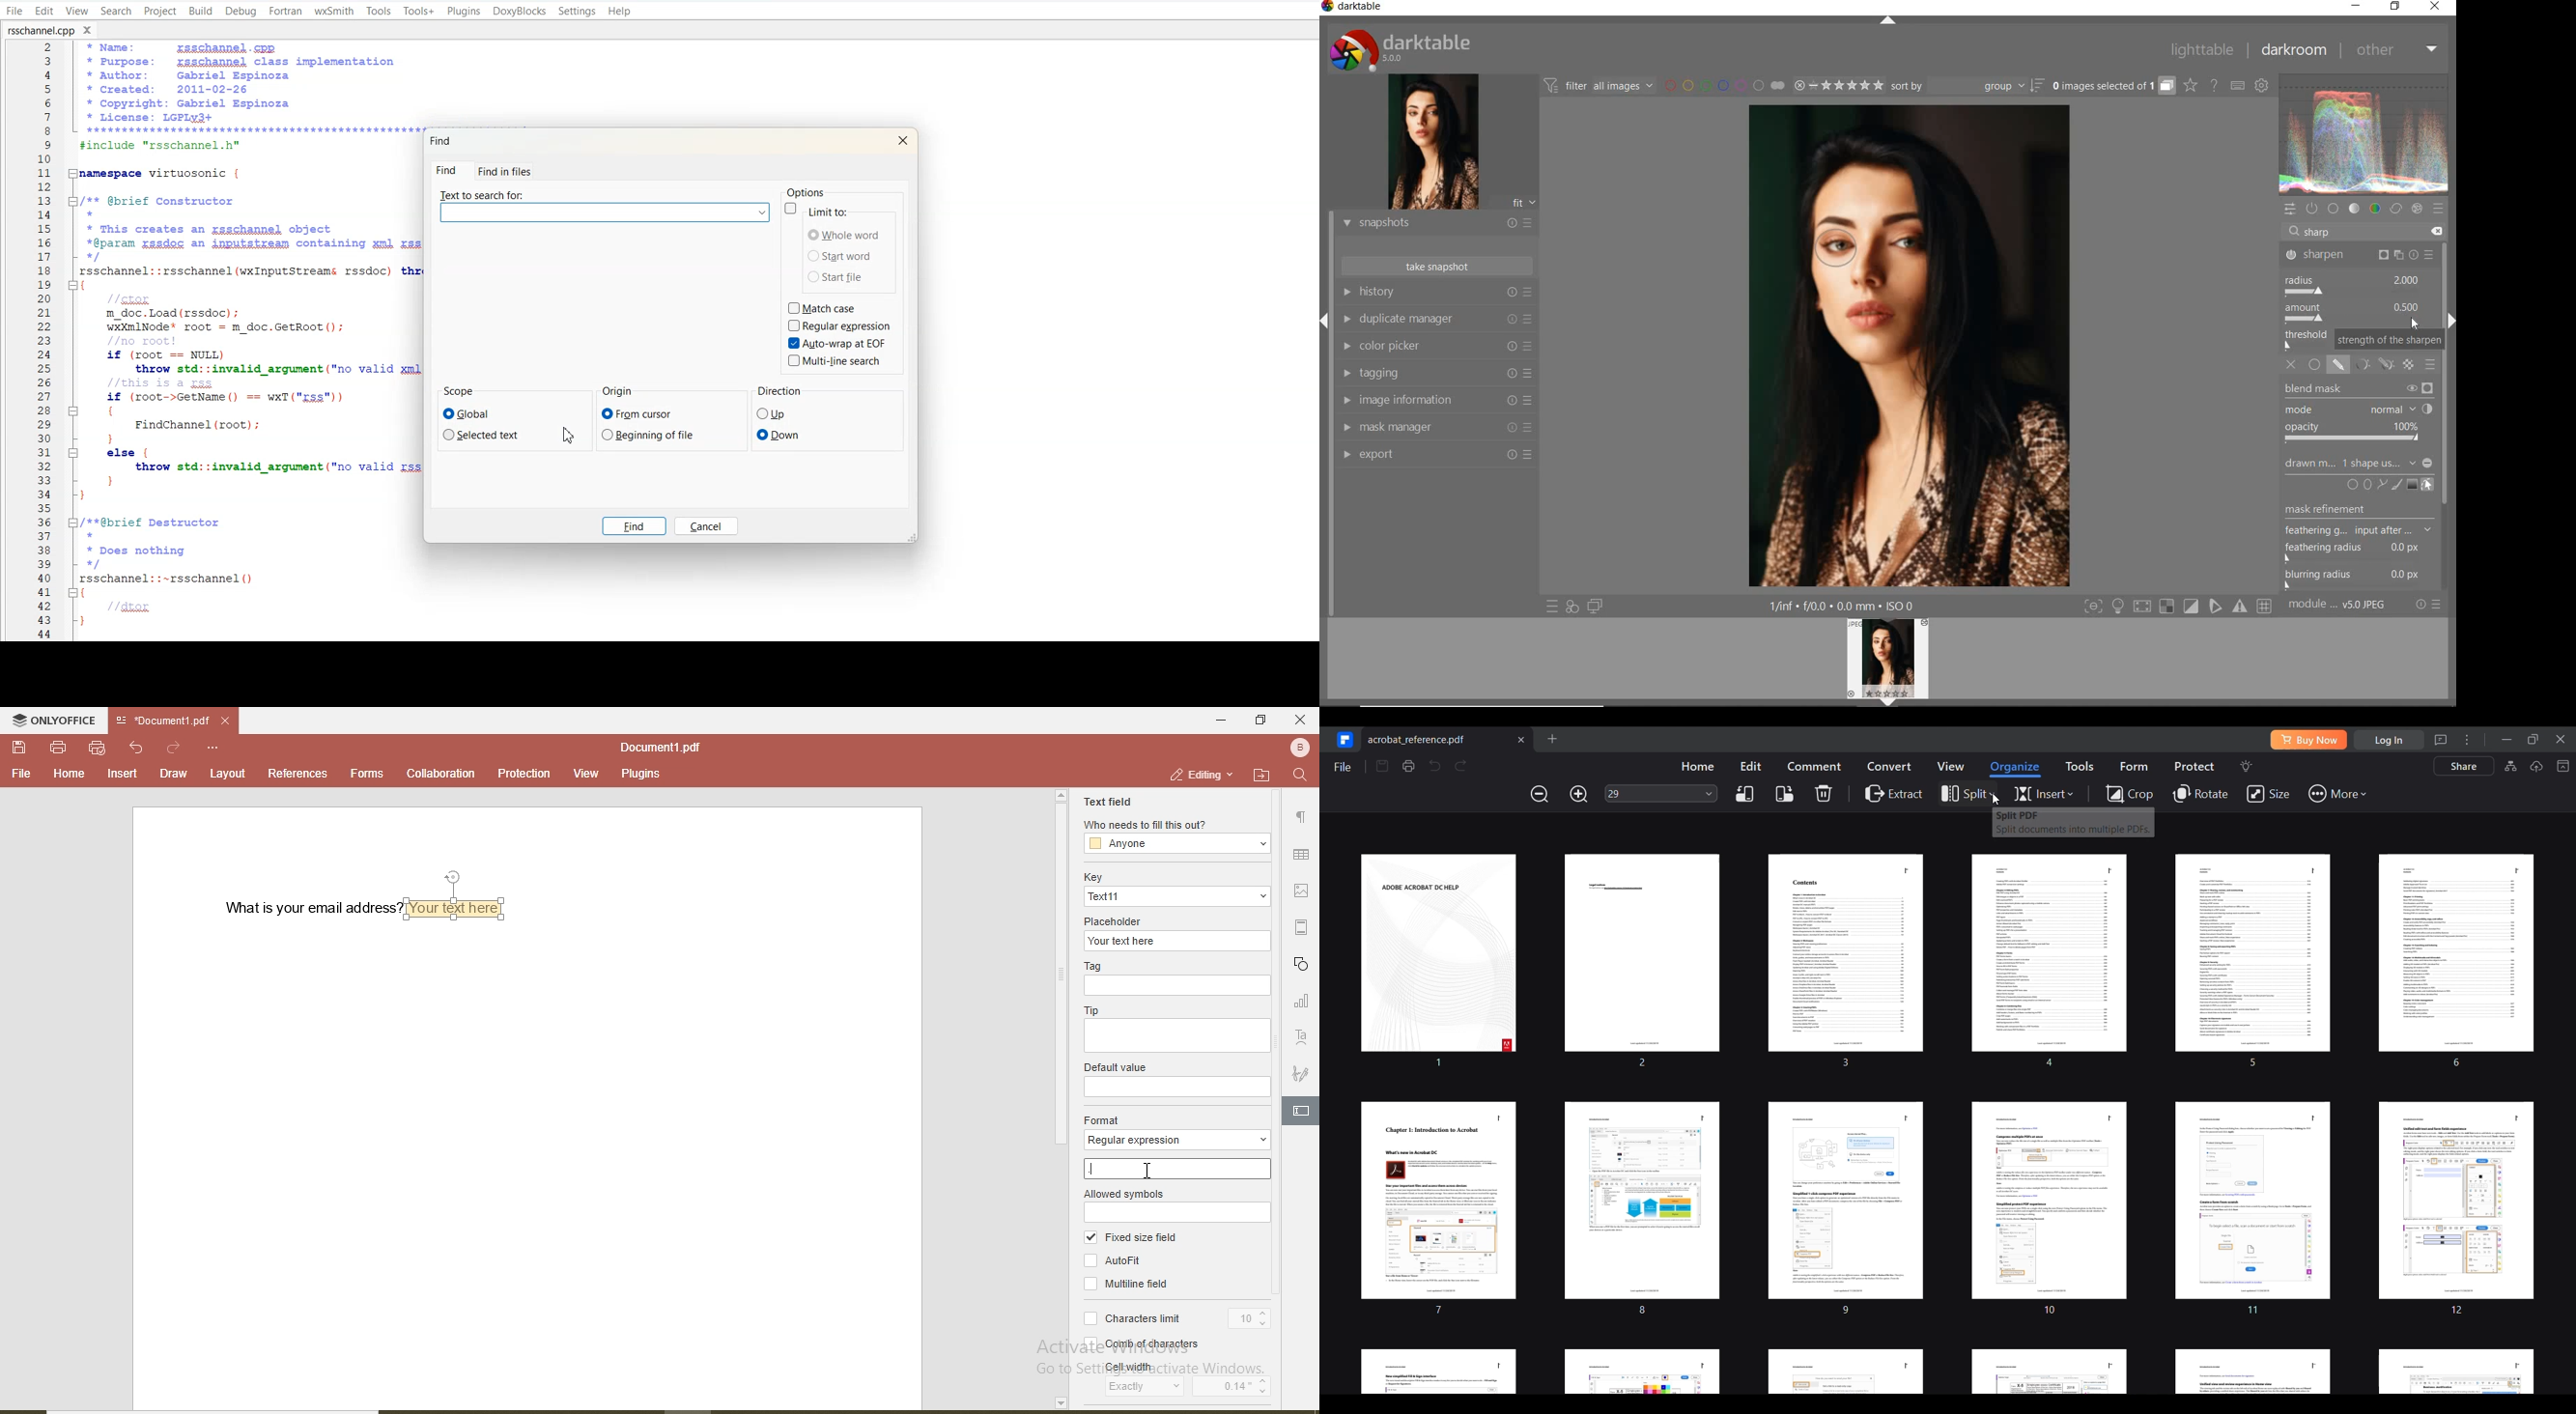 The height and width of the screenshot is (1428, 2576). I want to click on paragraph, so click(1300, 820).